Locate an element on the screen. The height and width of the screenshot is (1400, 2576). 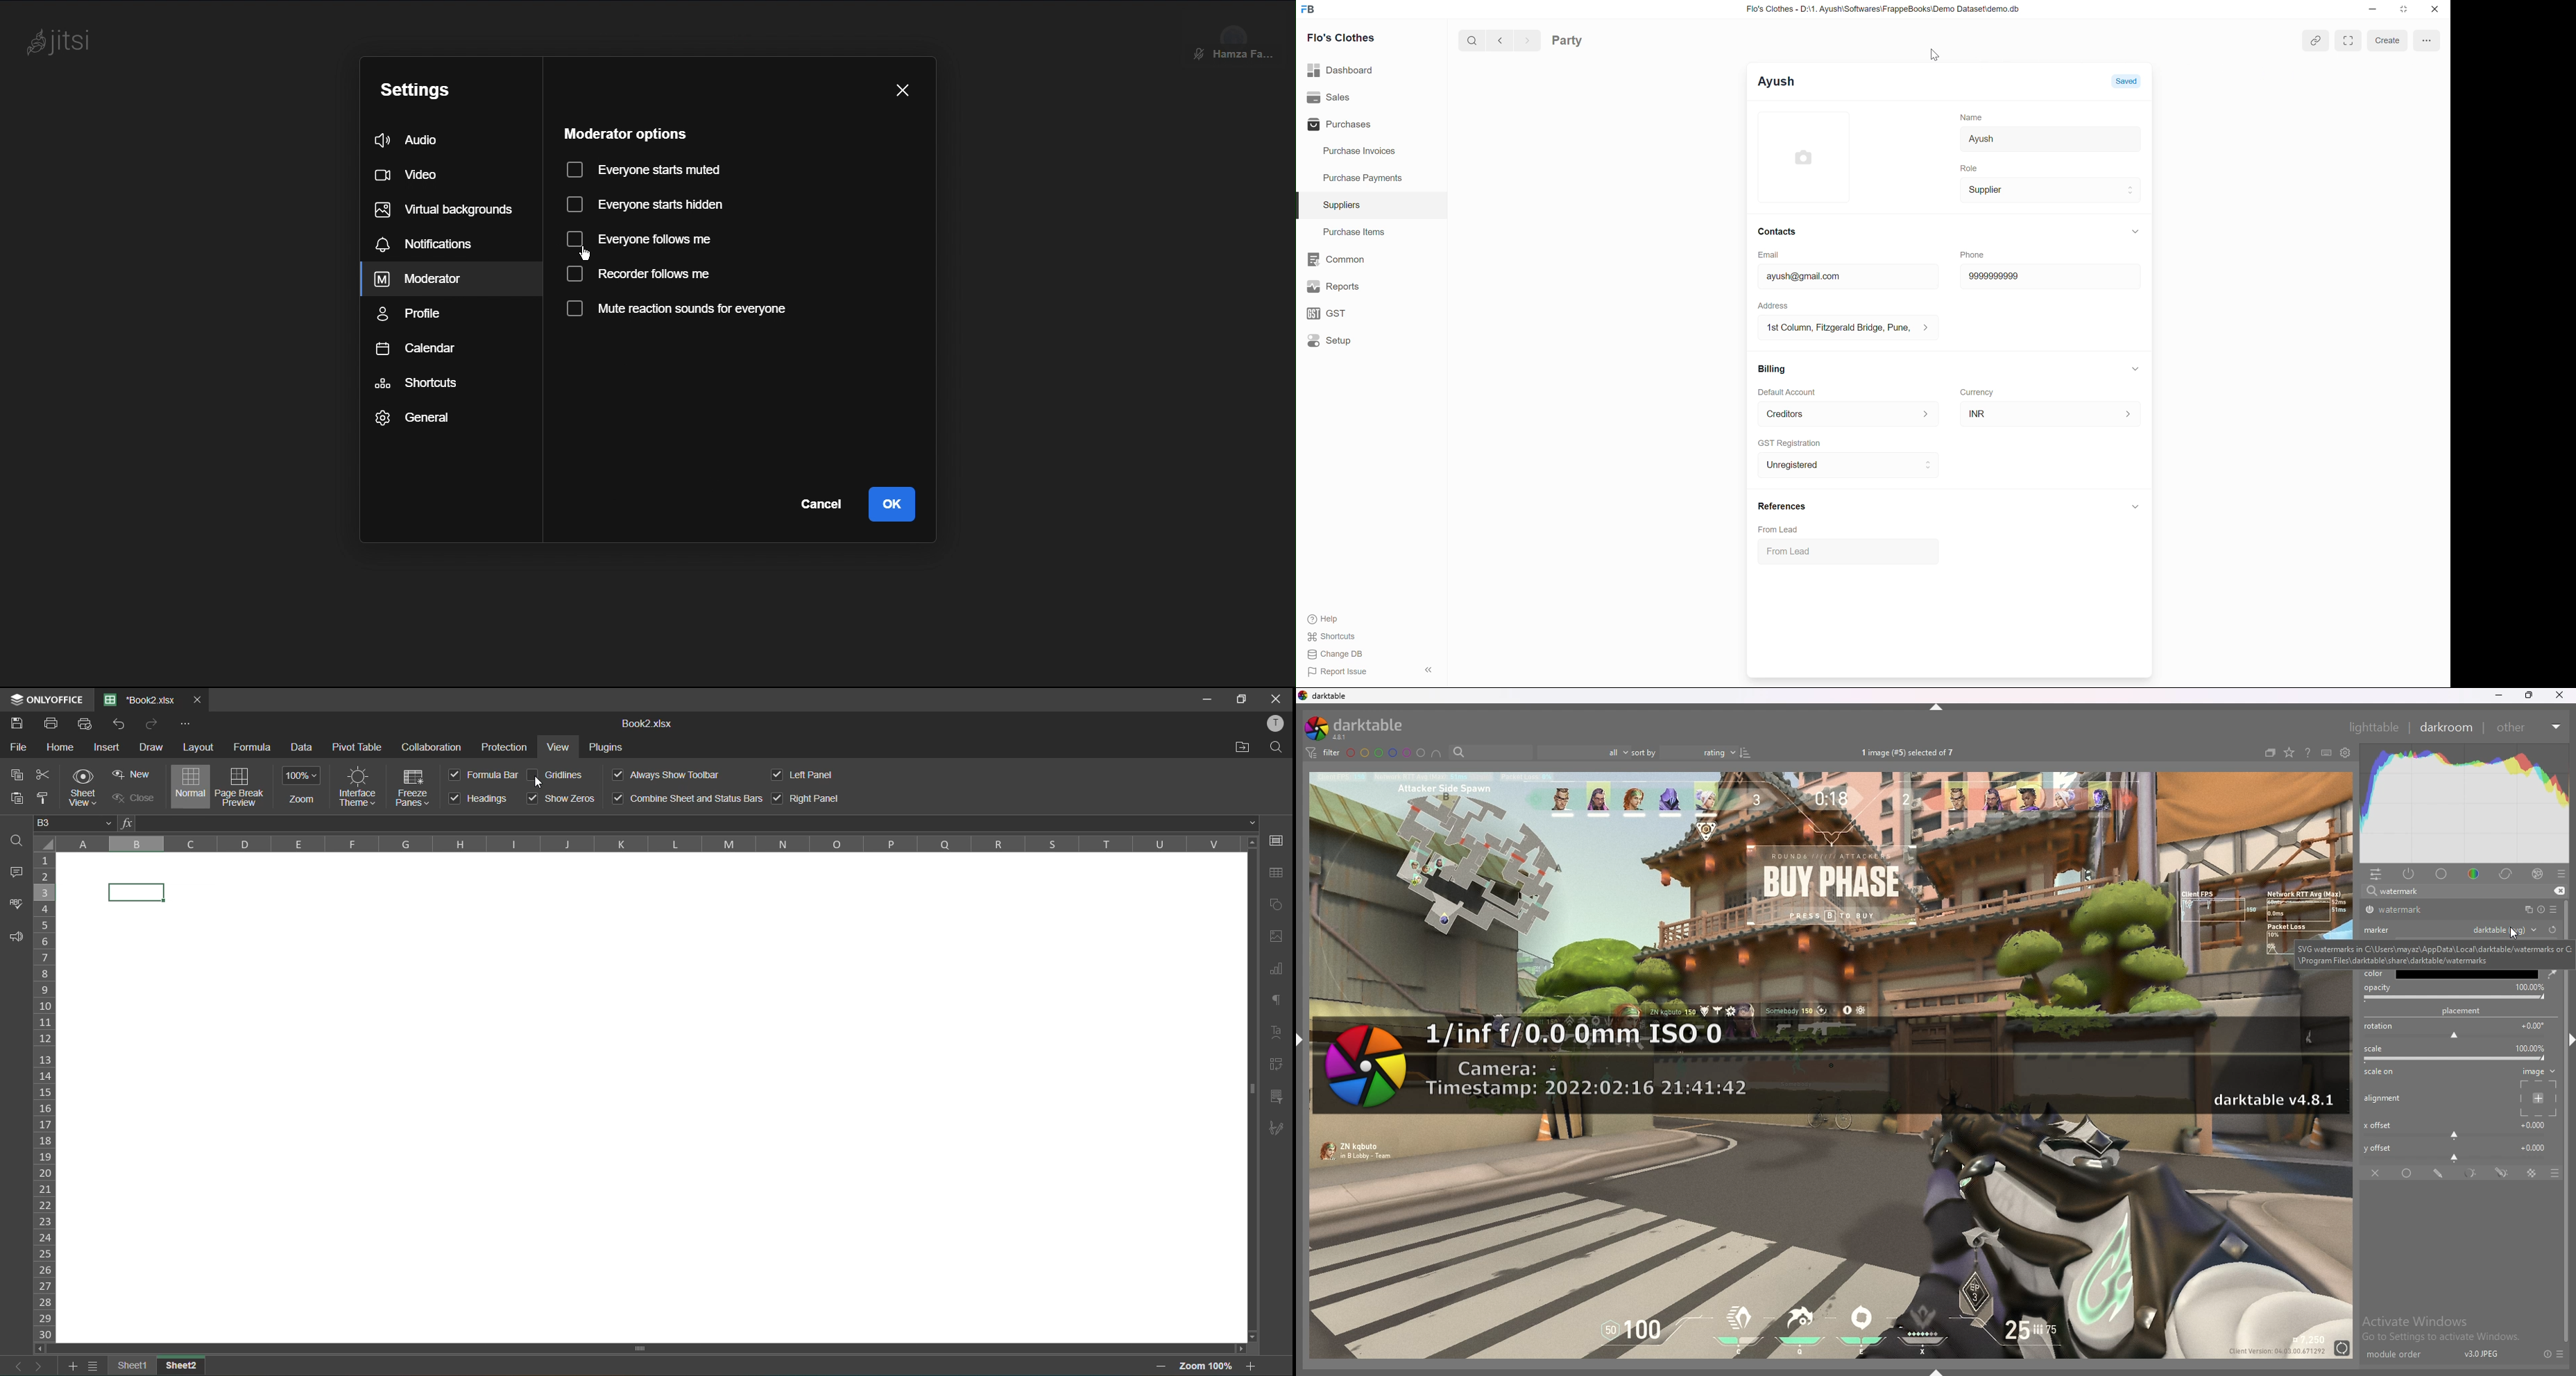
GST Registration is located at coordinates (1789, 444).